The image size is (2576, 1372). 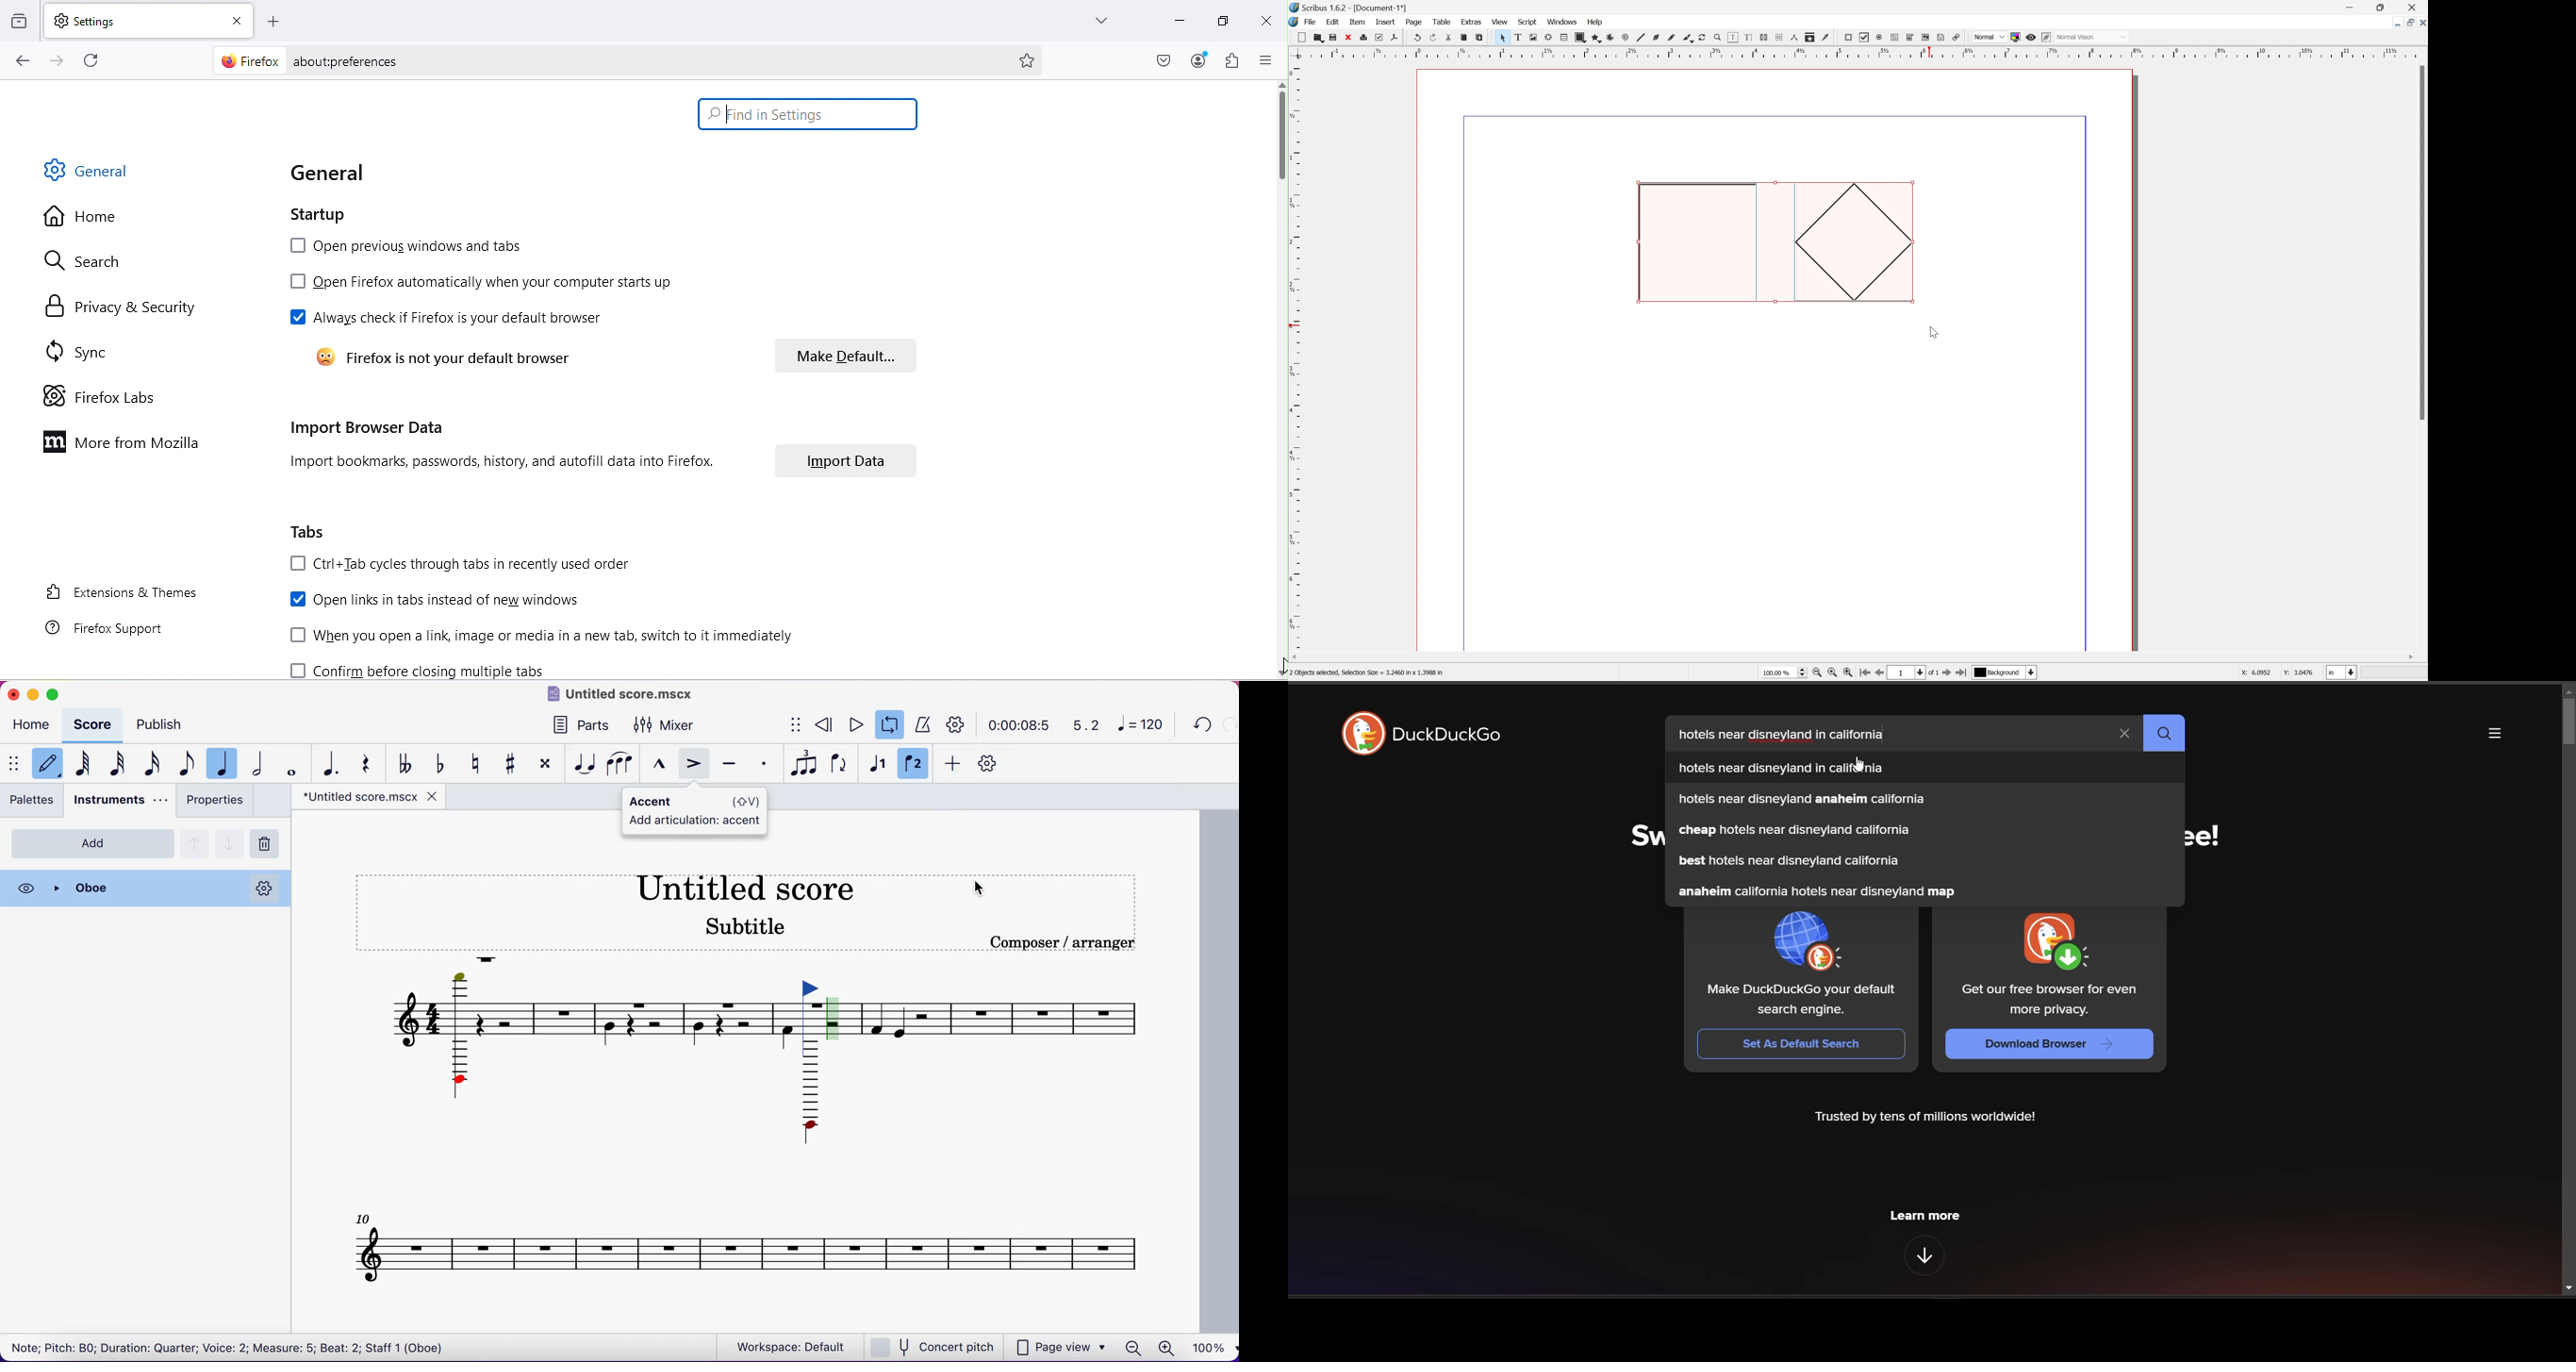 What do you see at coordinates (479, 764) in the screenshot?
I see `toggle natural` at bounding box center [479, 764].